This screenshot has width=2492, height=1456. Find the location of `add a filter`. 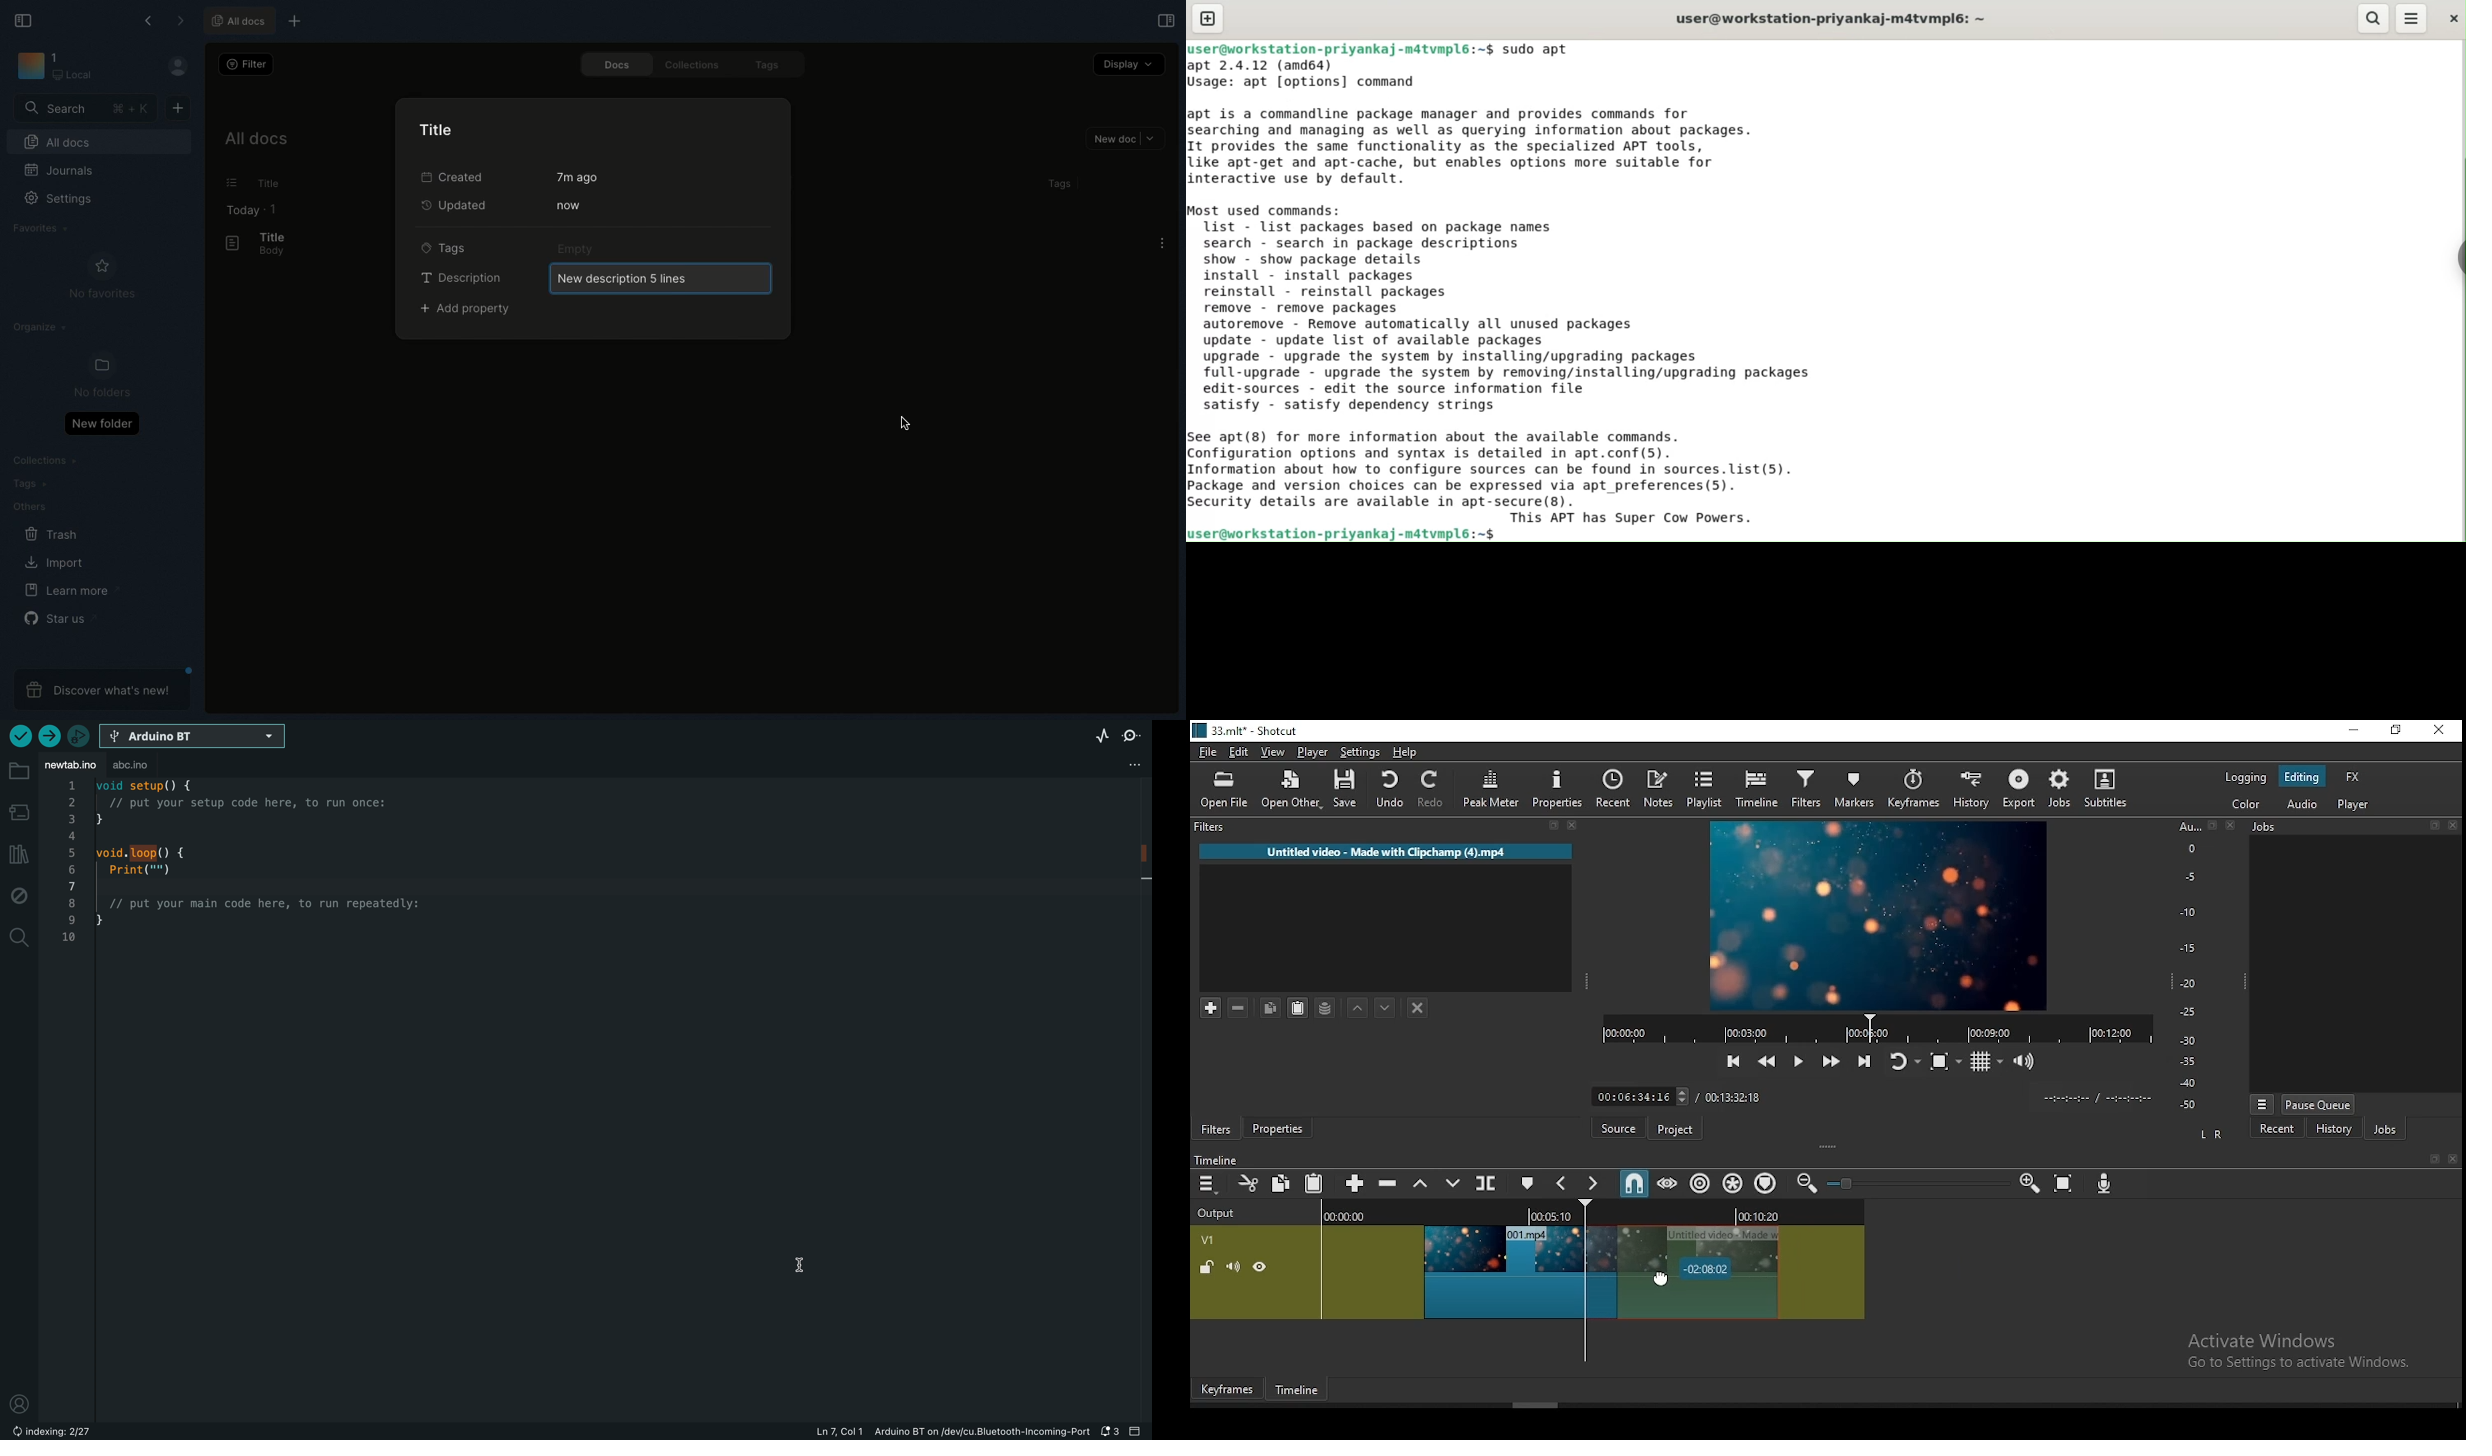

add a filter is located at coordinates (1213, 1008).